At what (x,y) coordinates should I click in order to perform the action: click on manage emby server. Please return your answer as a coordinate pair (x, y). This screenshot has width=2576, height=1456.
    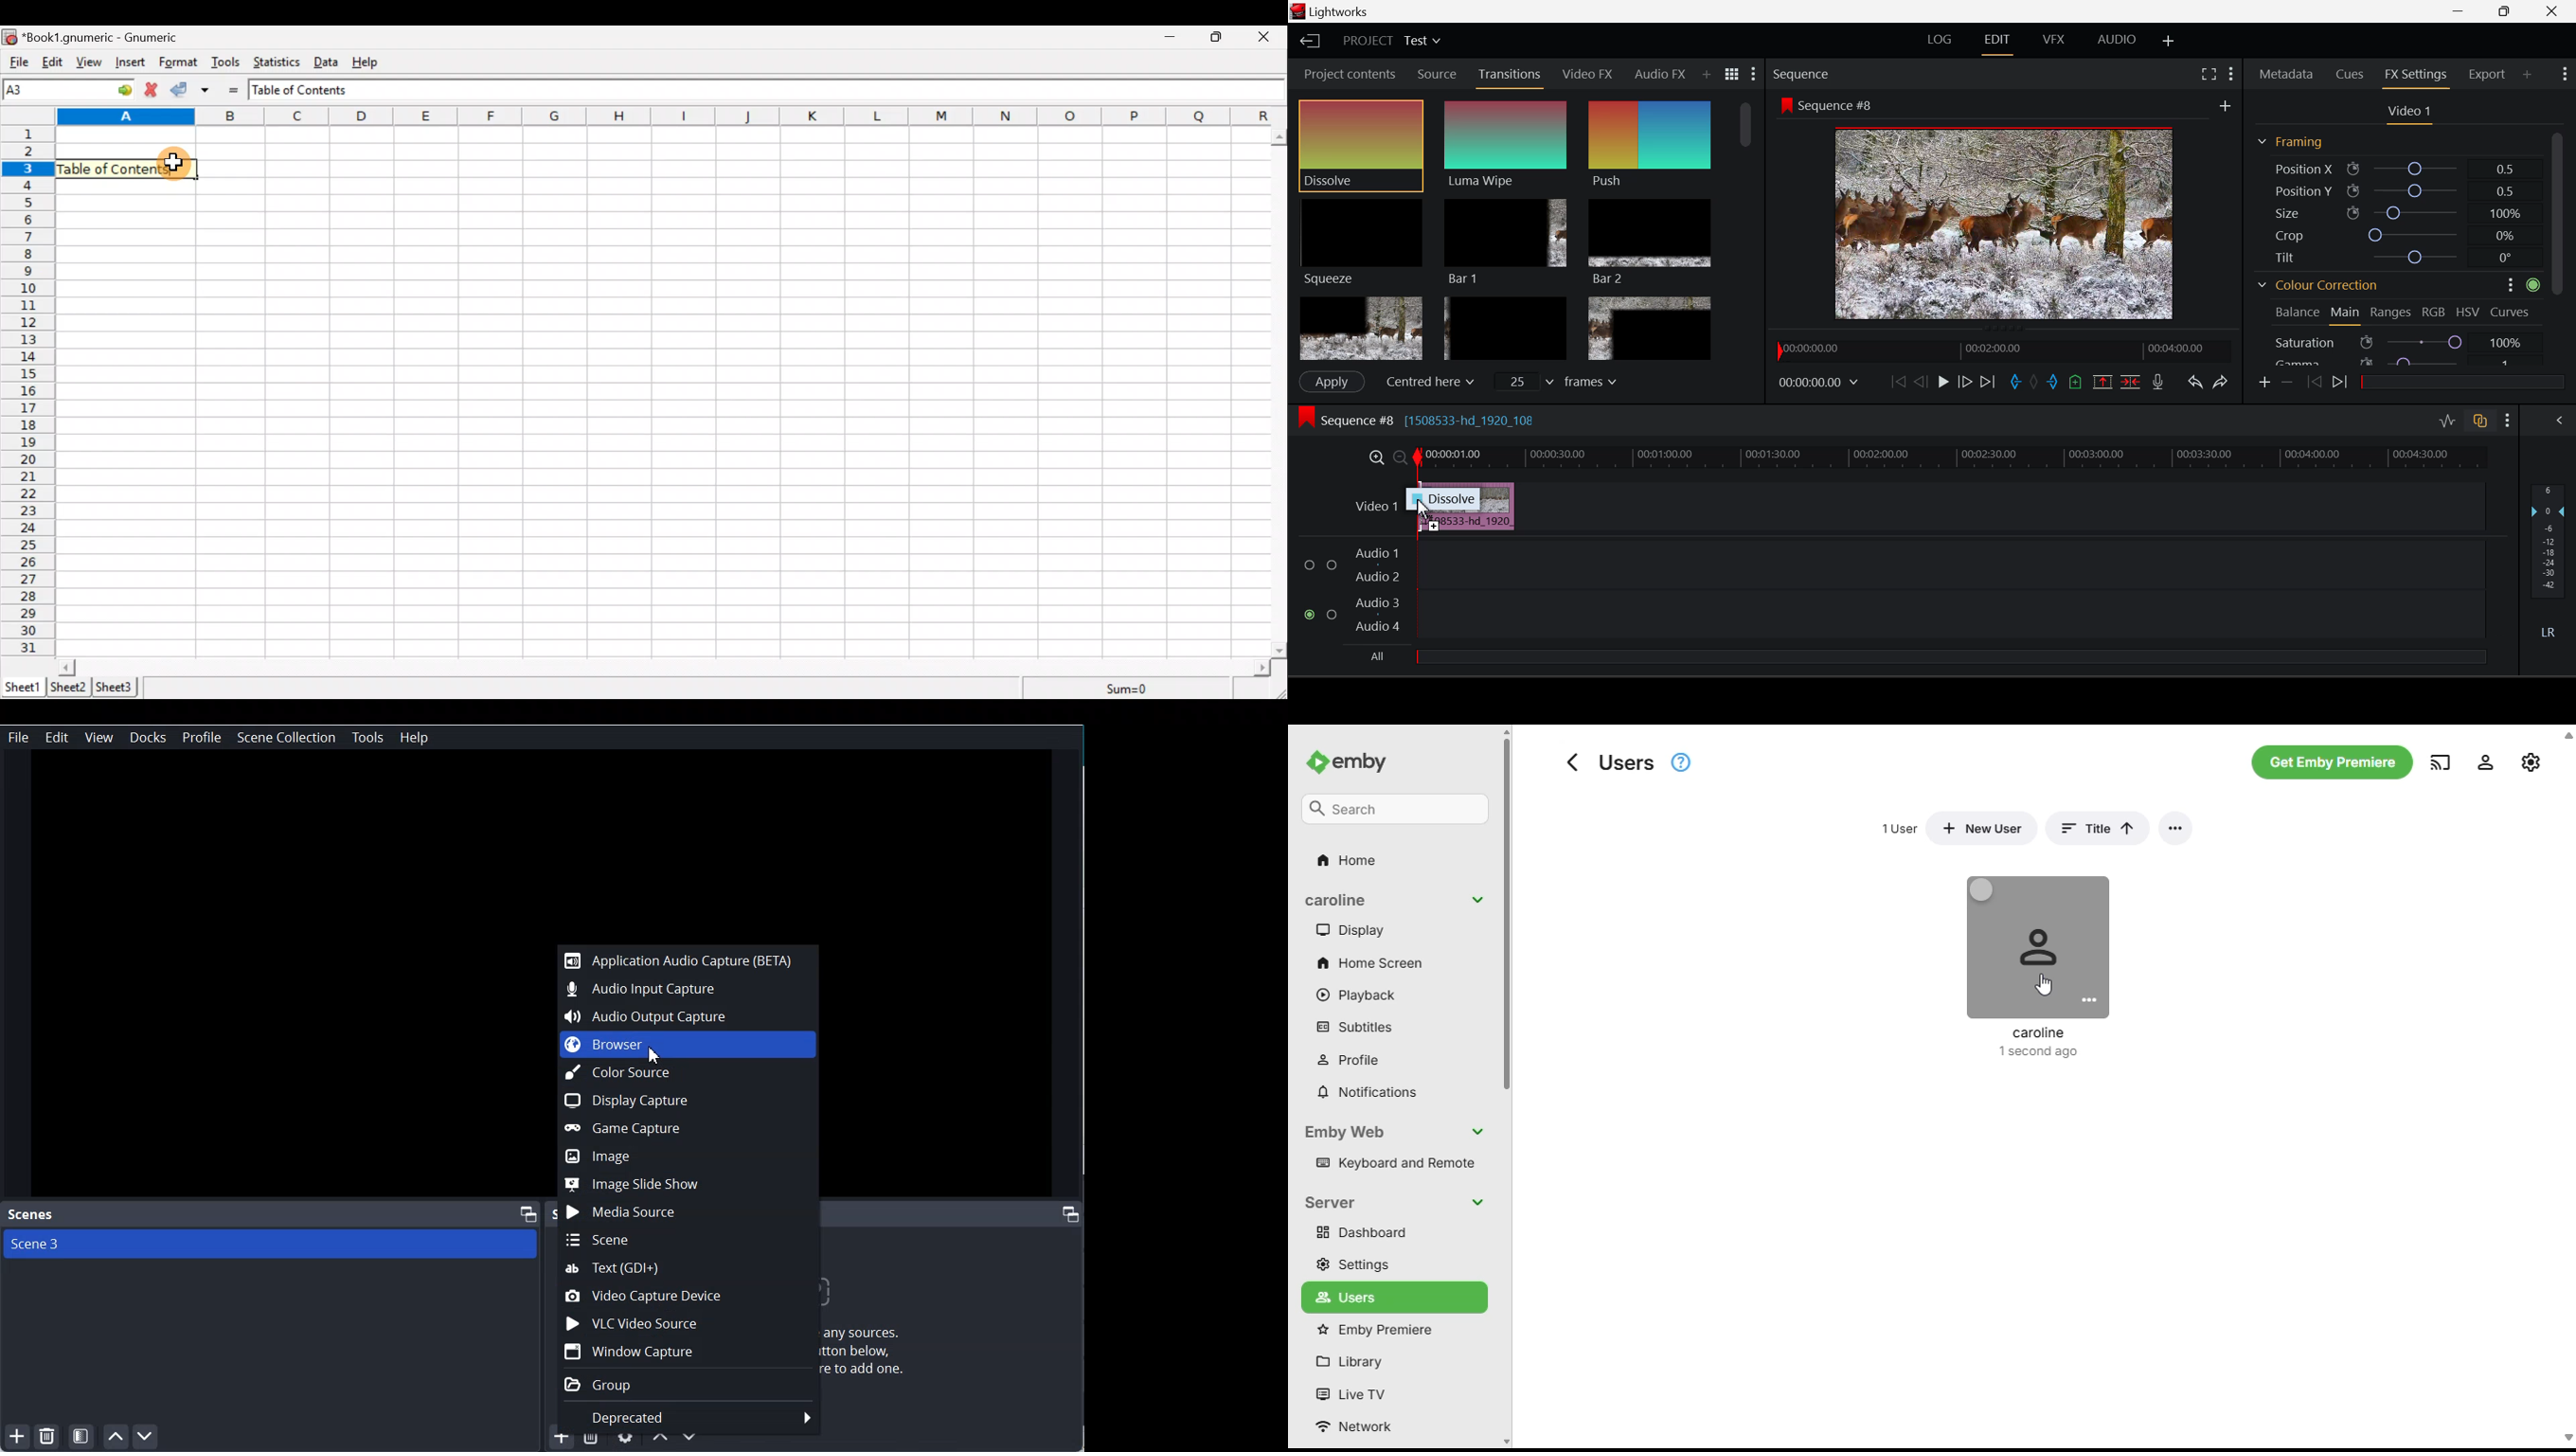
    Looking at the image, I should click on (2531, 760).